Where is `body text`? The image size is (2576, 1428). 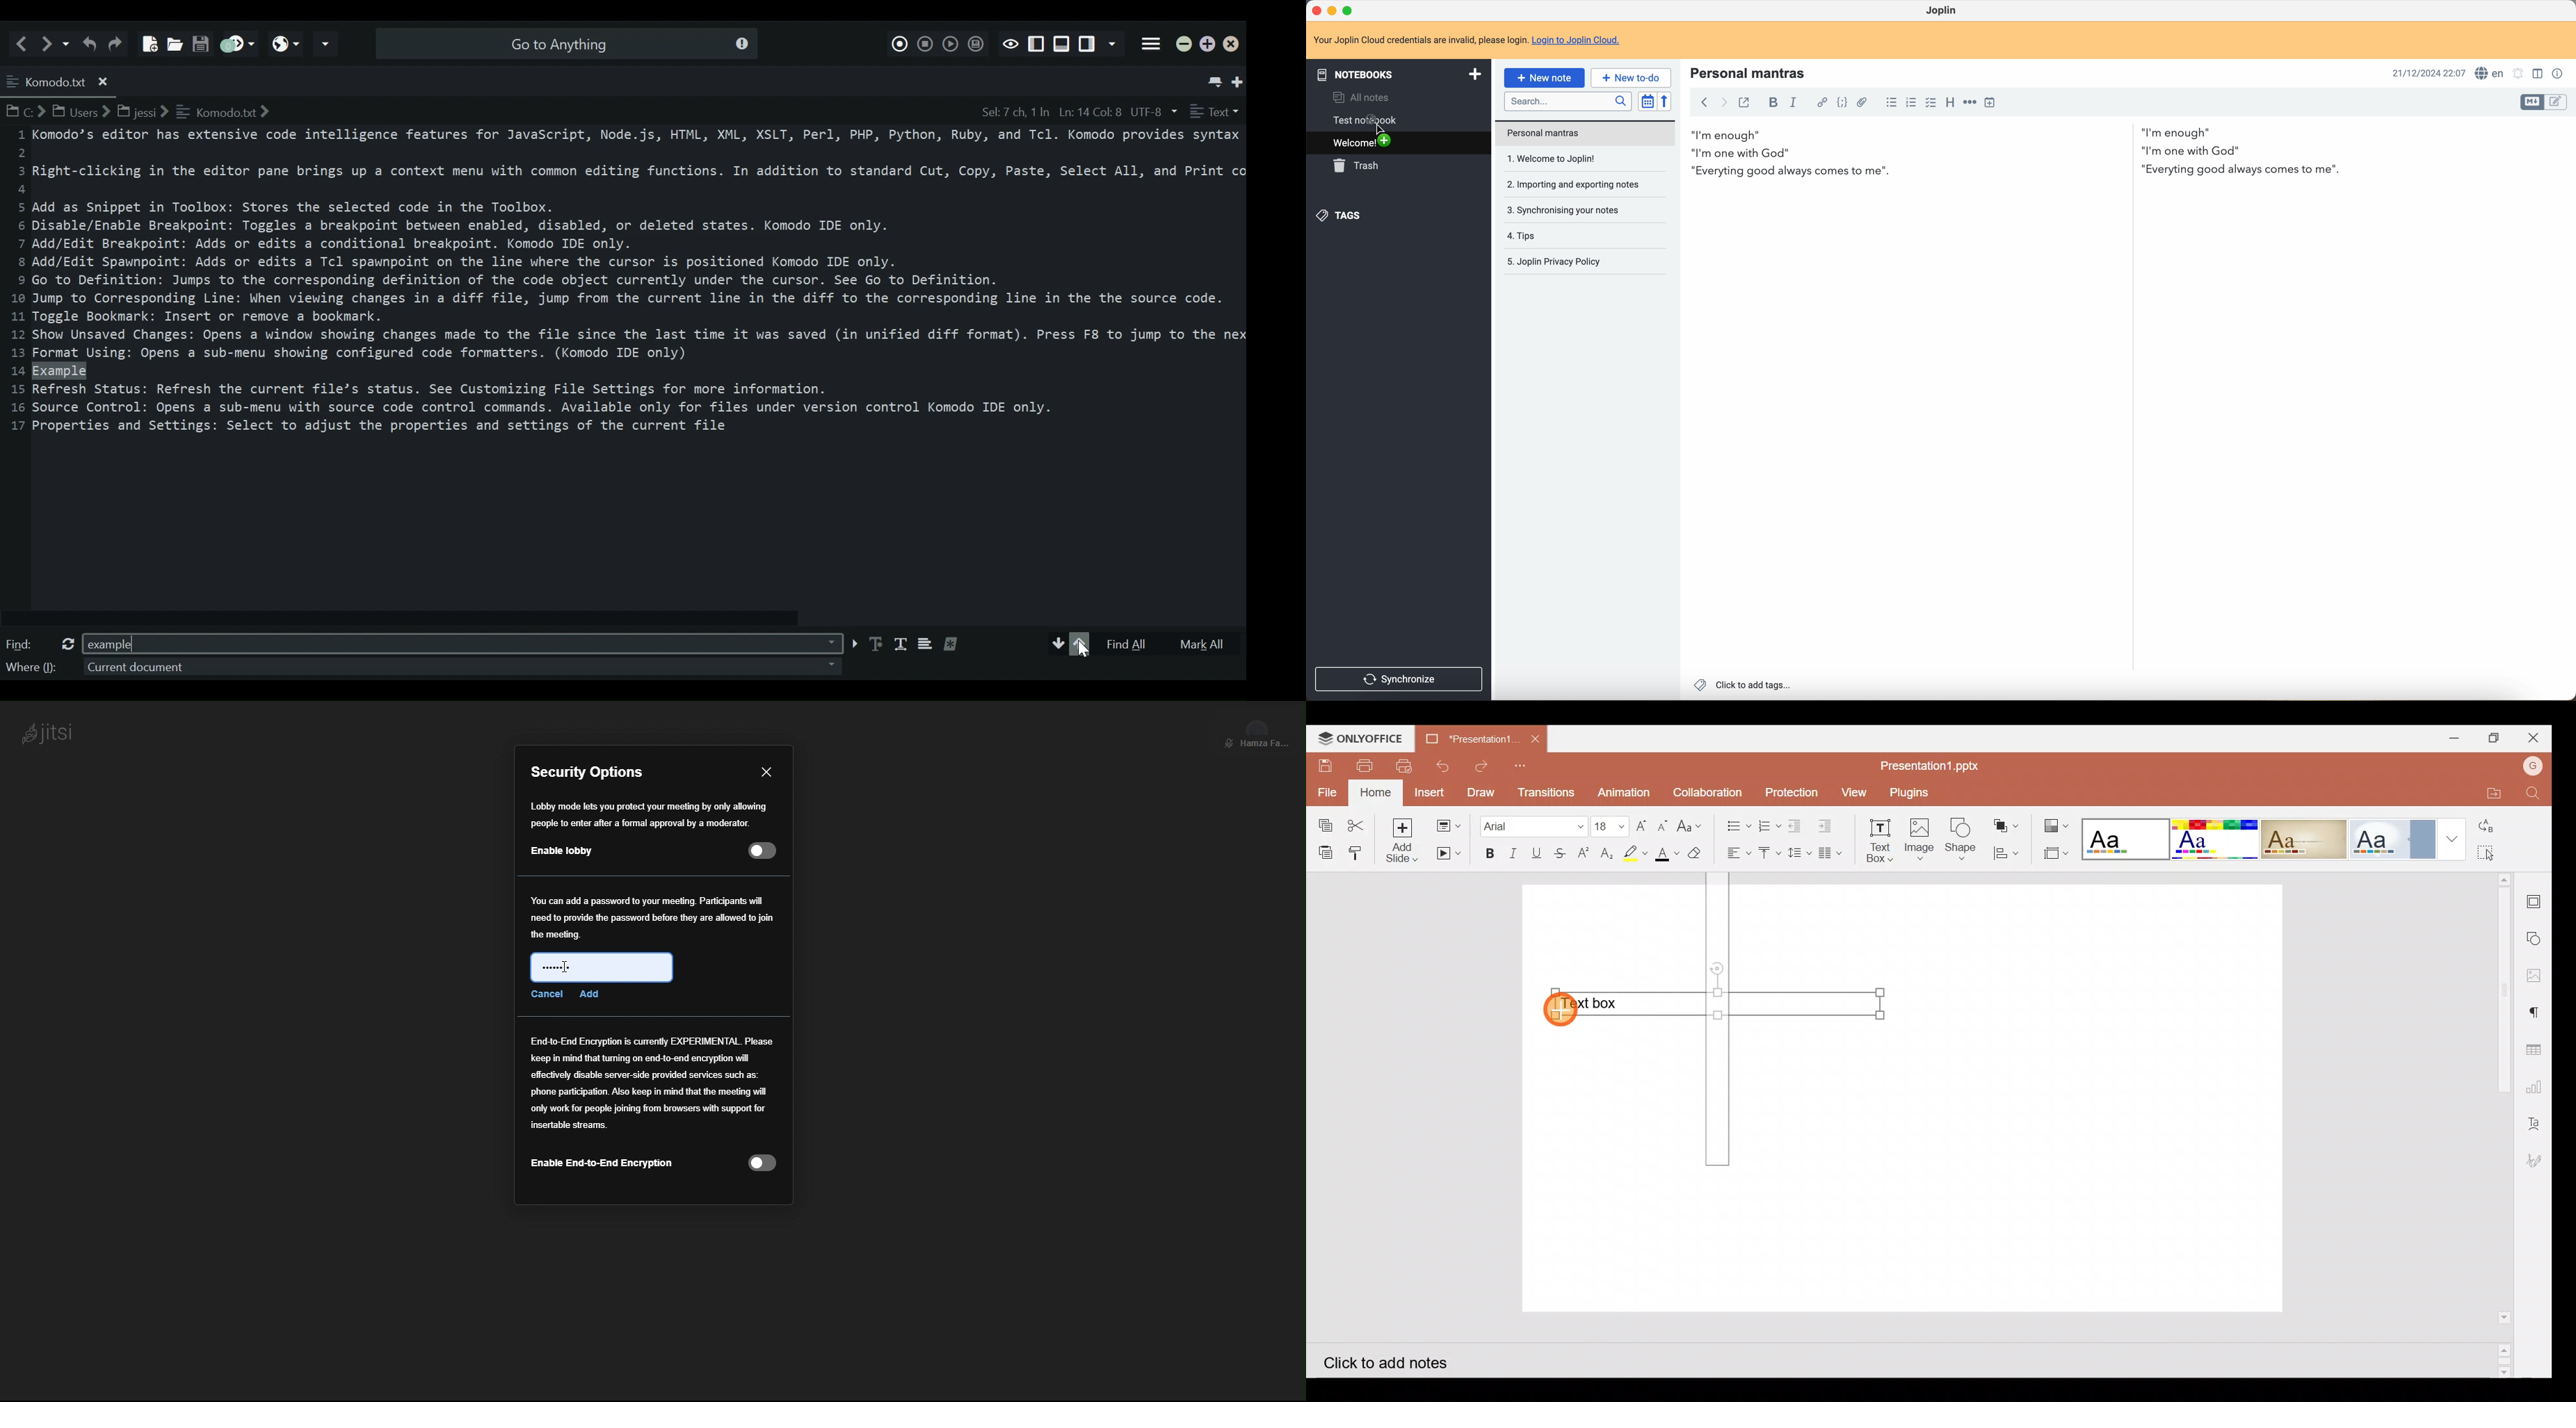 body text is located at coordinates (2021, 153).